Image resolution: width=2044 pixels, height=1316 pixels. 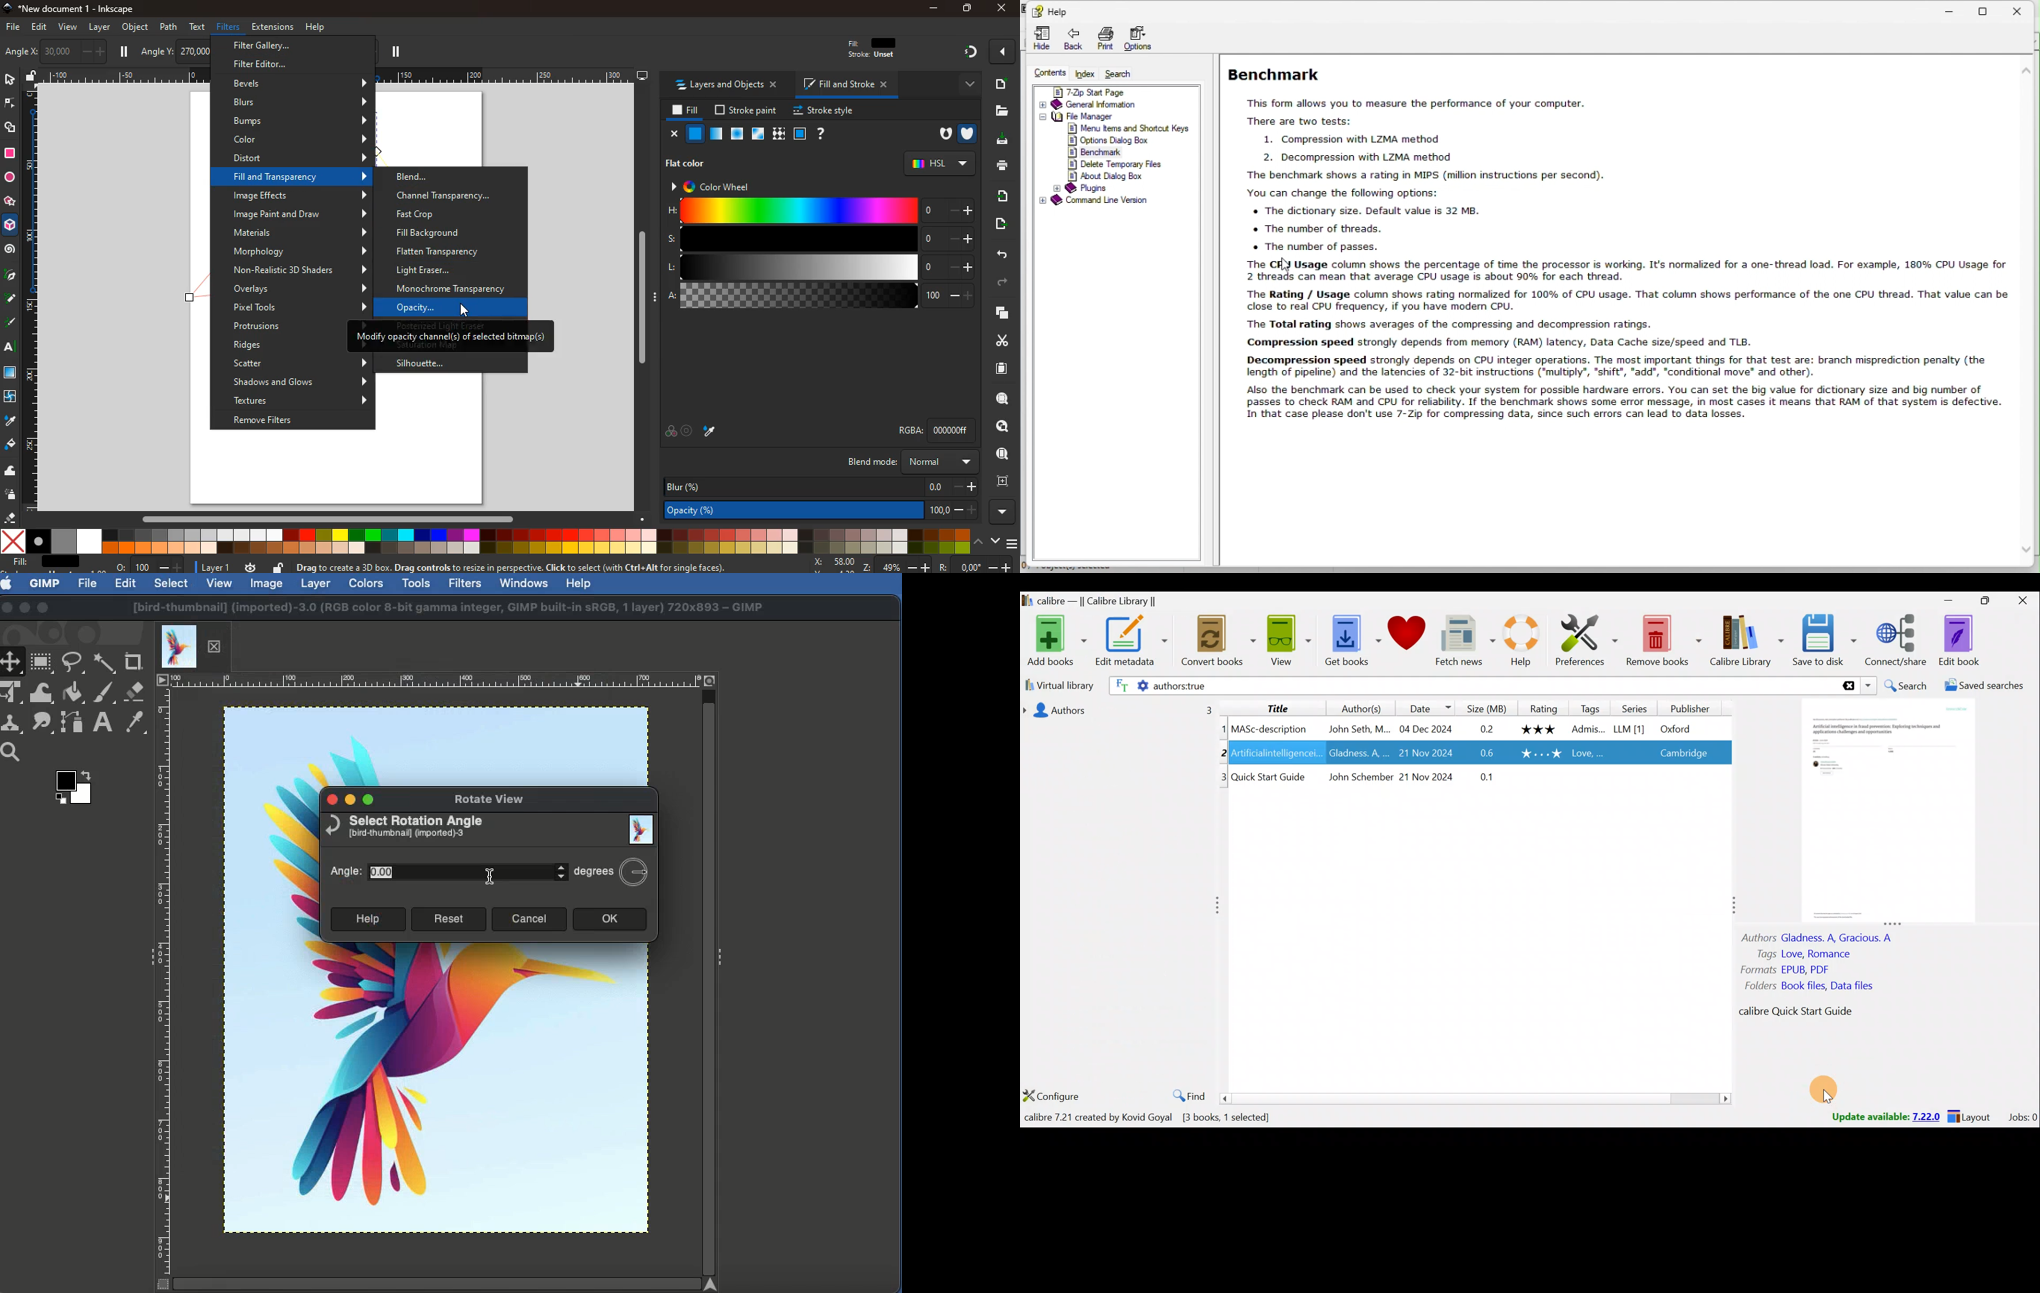 I want to click on Close, so click(x=2024, y=10).